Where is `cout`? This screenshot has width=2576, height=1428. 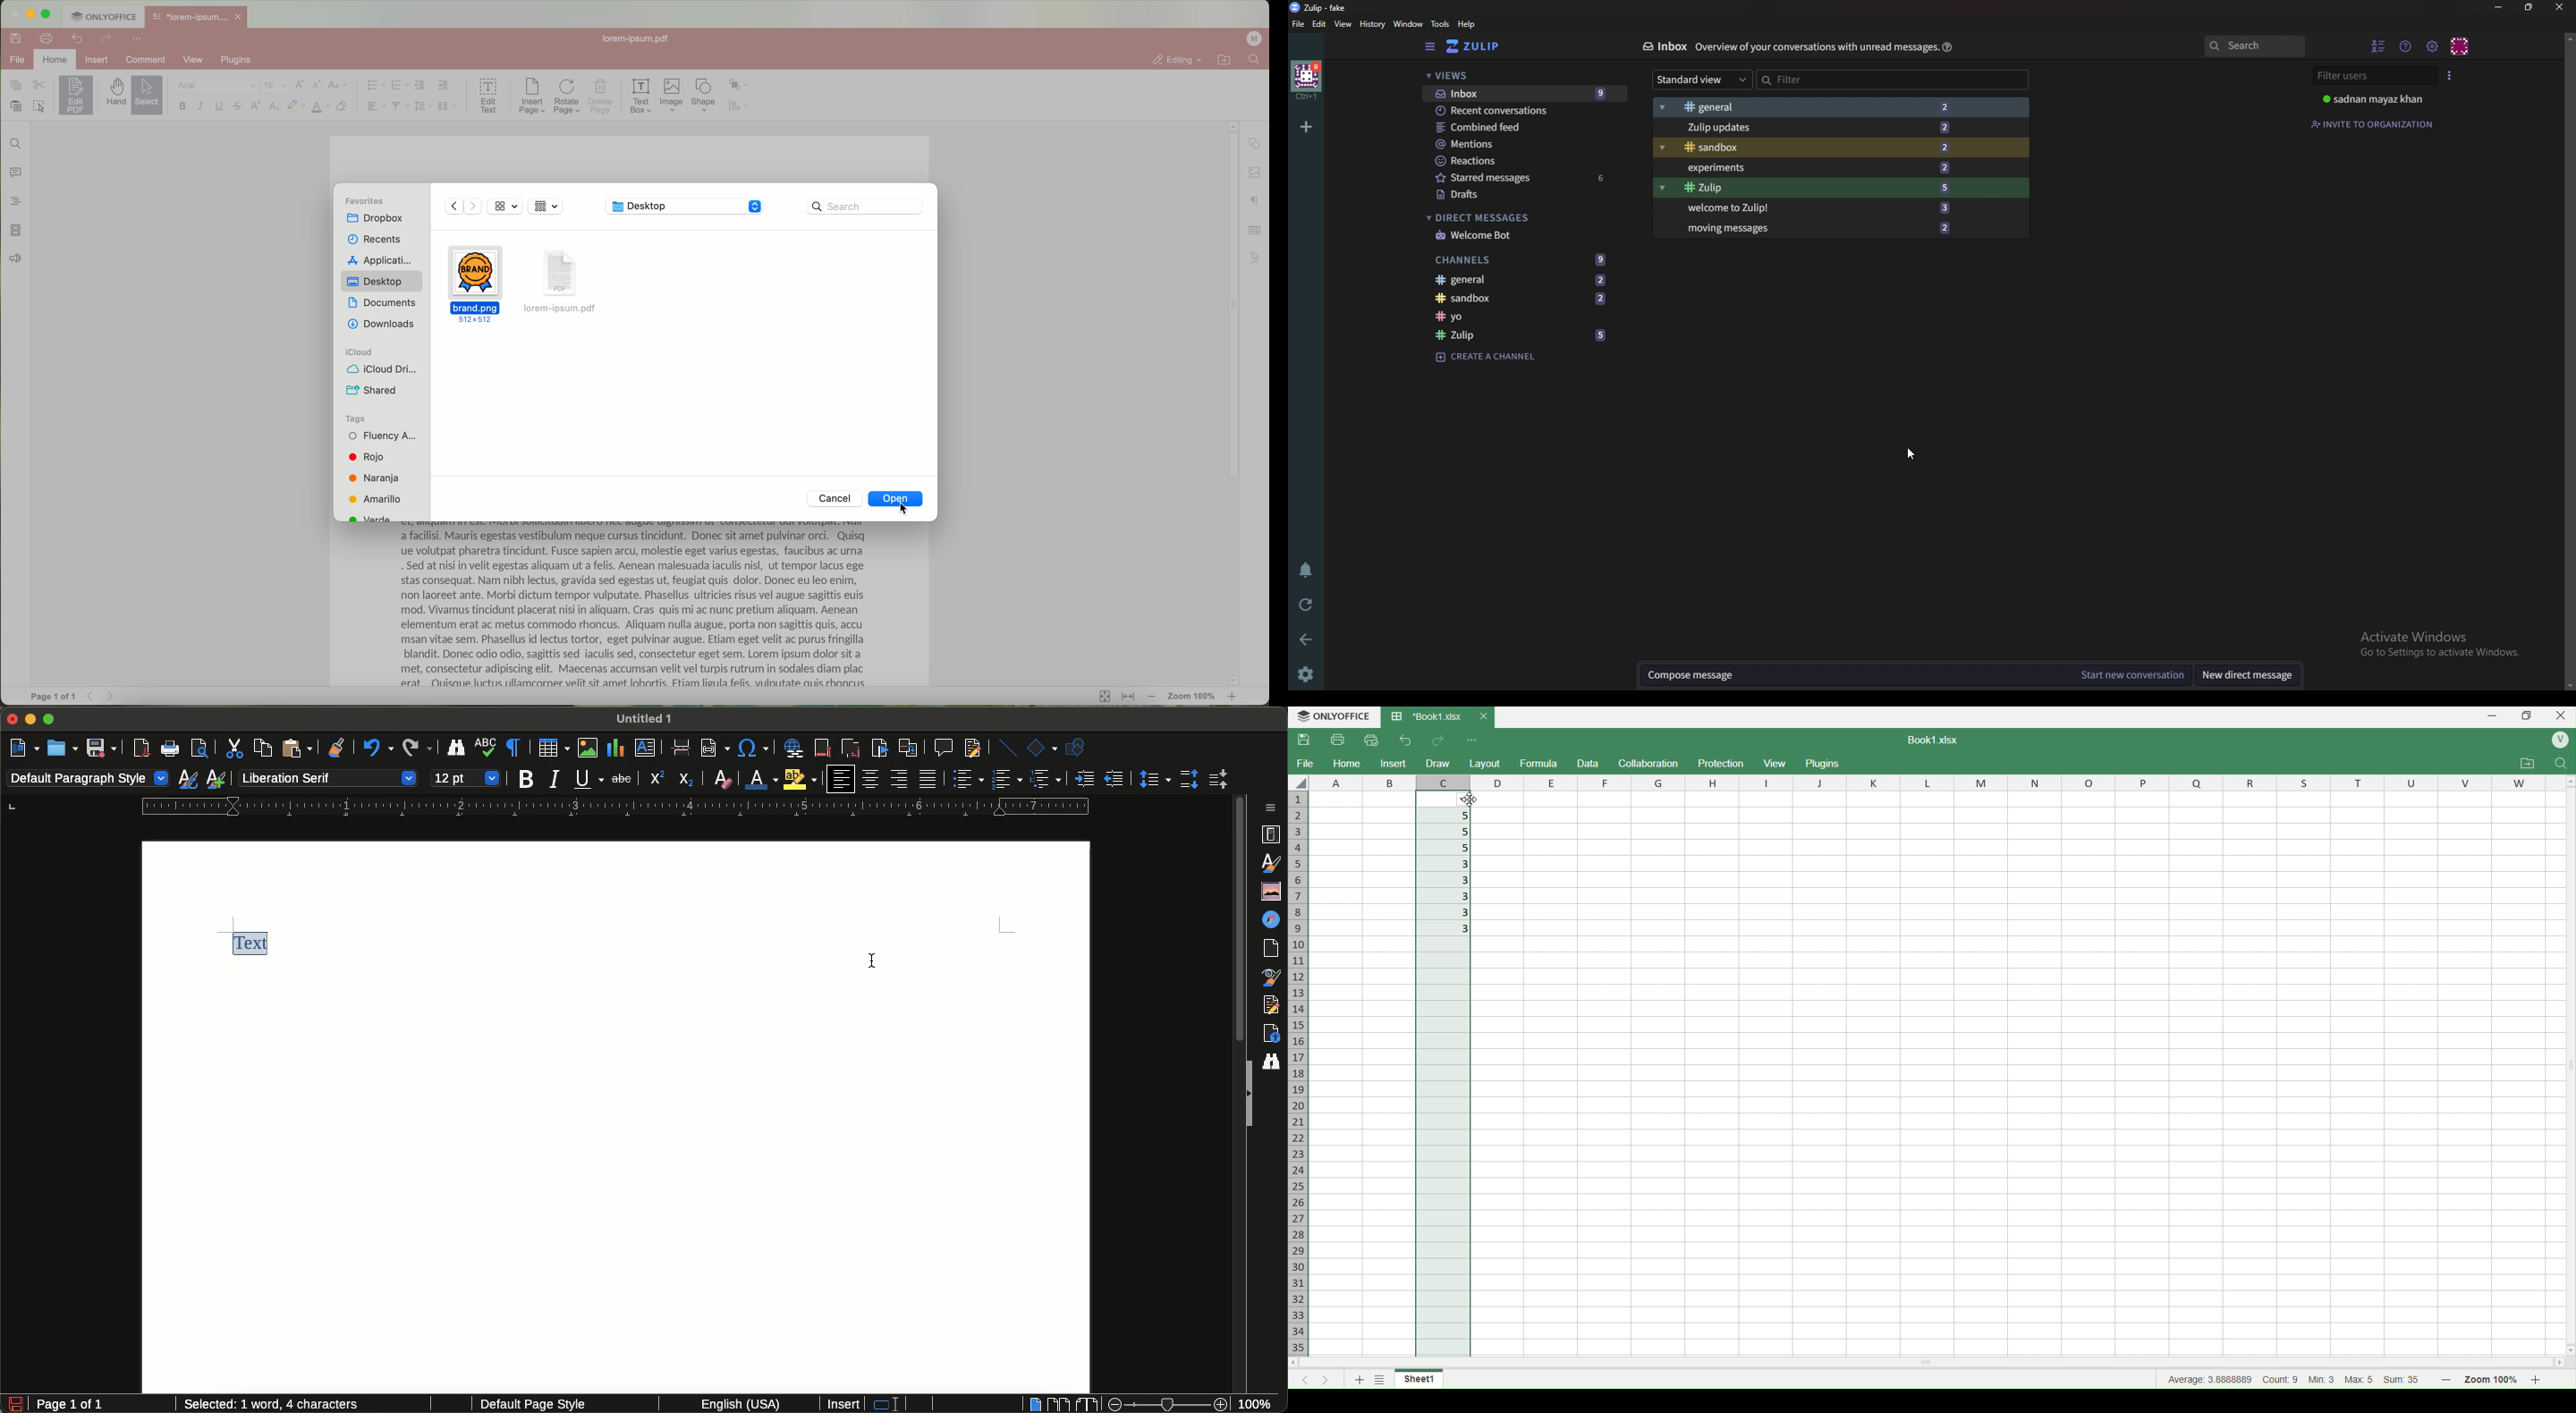
cout is located at coordinates (2281, 1379).